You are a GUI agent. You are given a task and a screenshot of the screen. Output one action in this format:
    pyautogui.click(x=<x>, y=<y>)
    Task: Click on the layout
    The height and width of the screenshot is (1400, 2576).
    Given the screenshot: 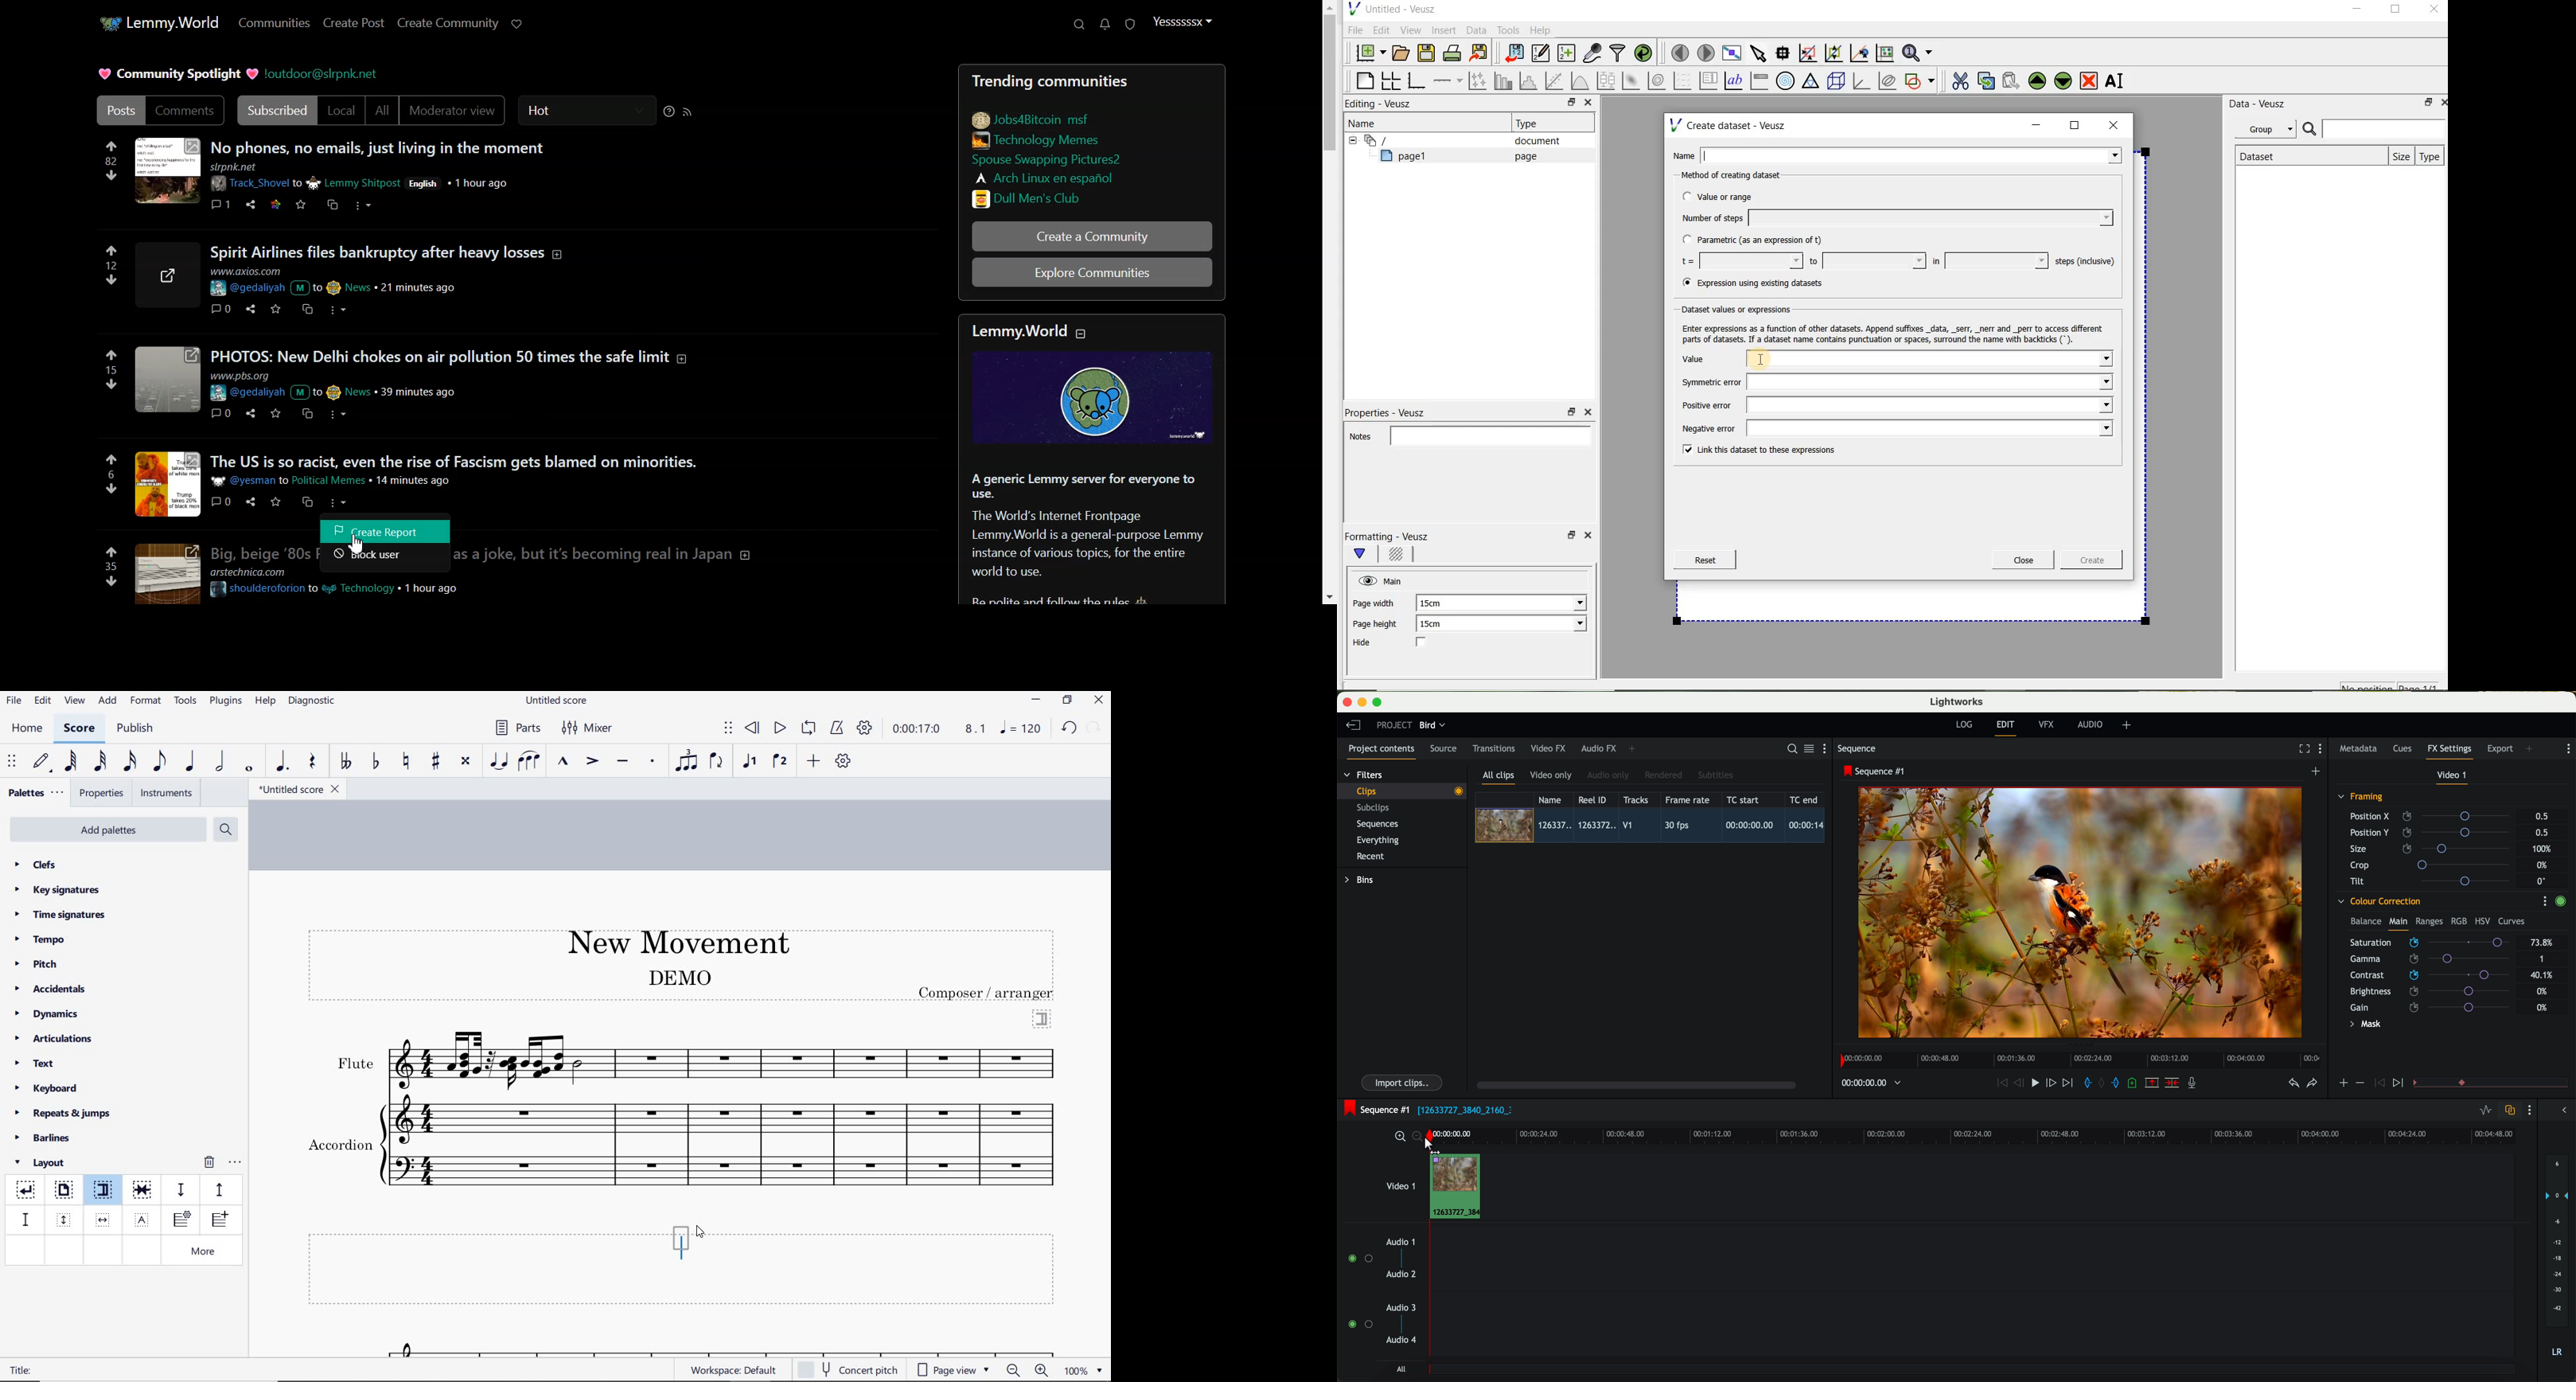 What is the action you would take?
    pyautogui.click(x=42, y=1163)
    